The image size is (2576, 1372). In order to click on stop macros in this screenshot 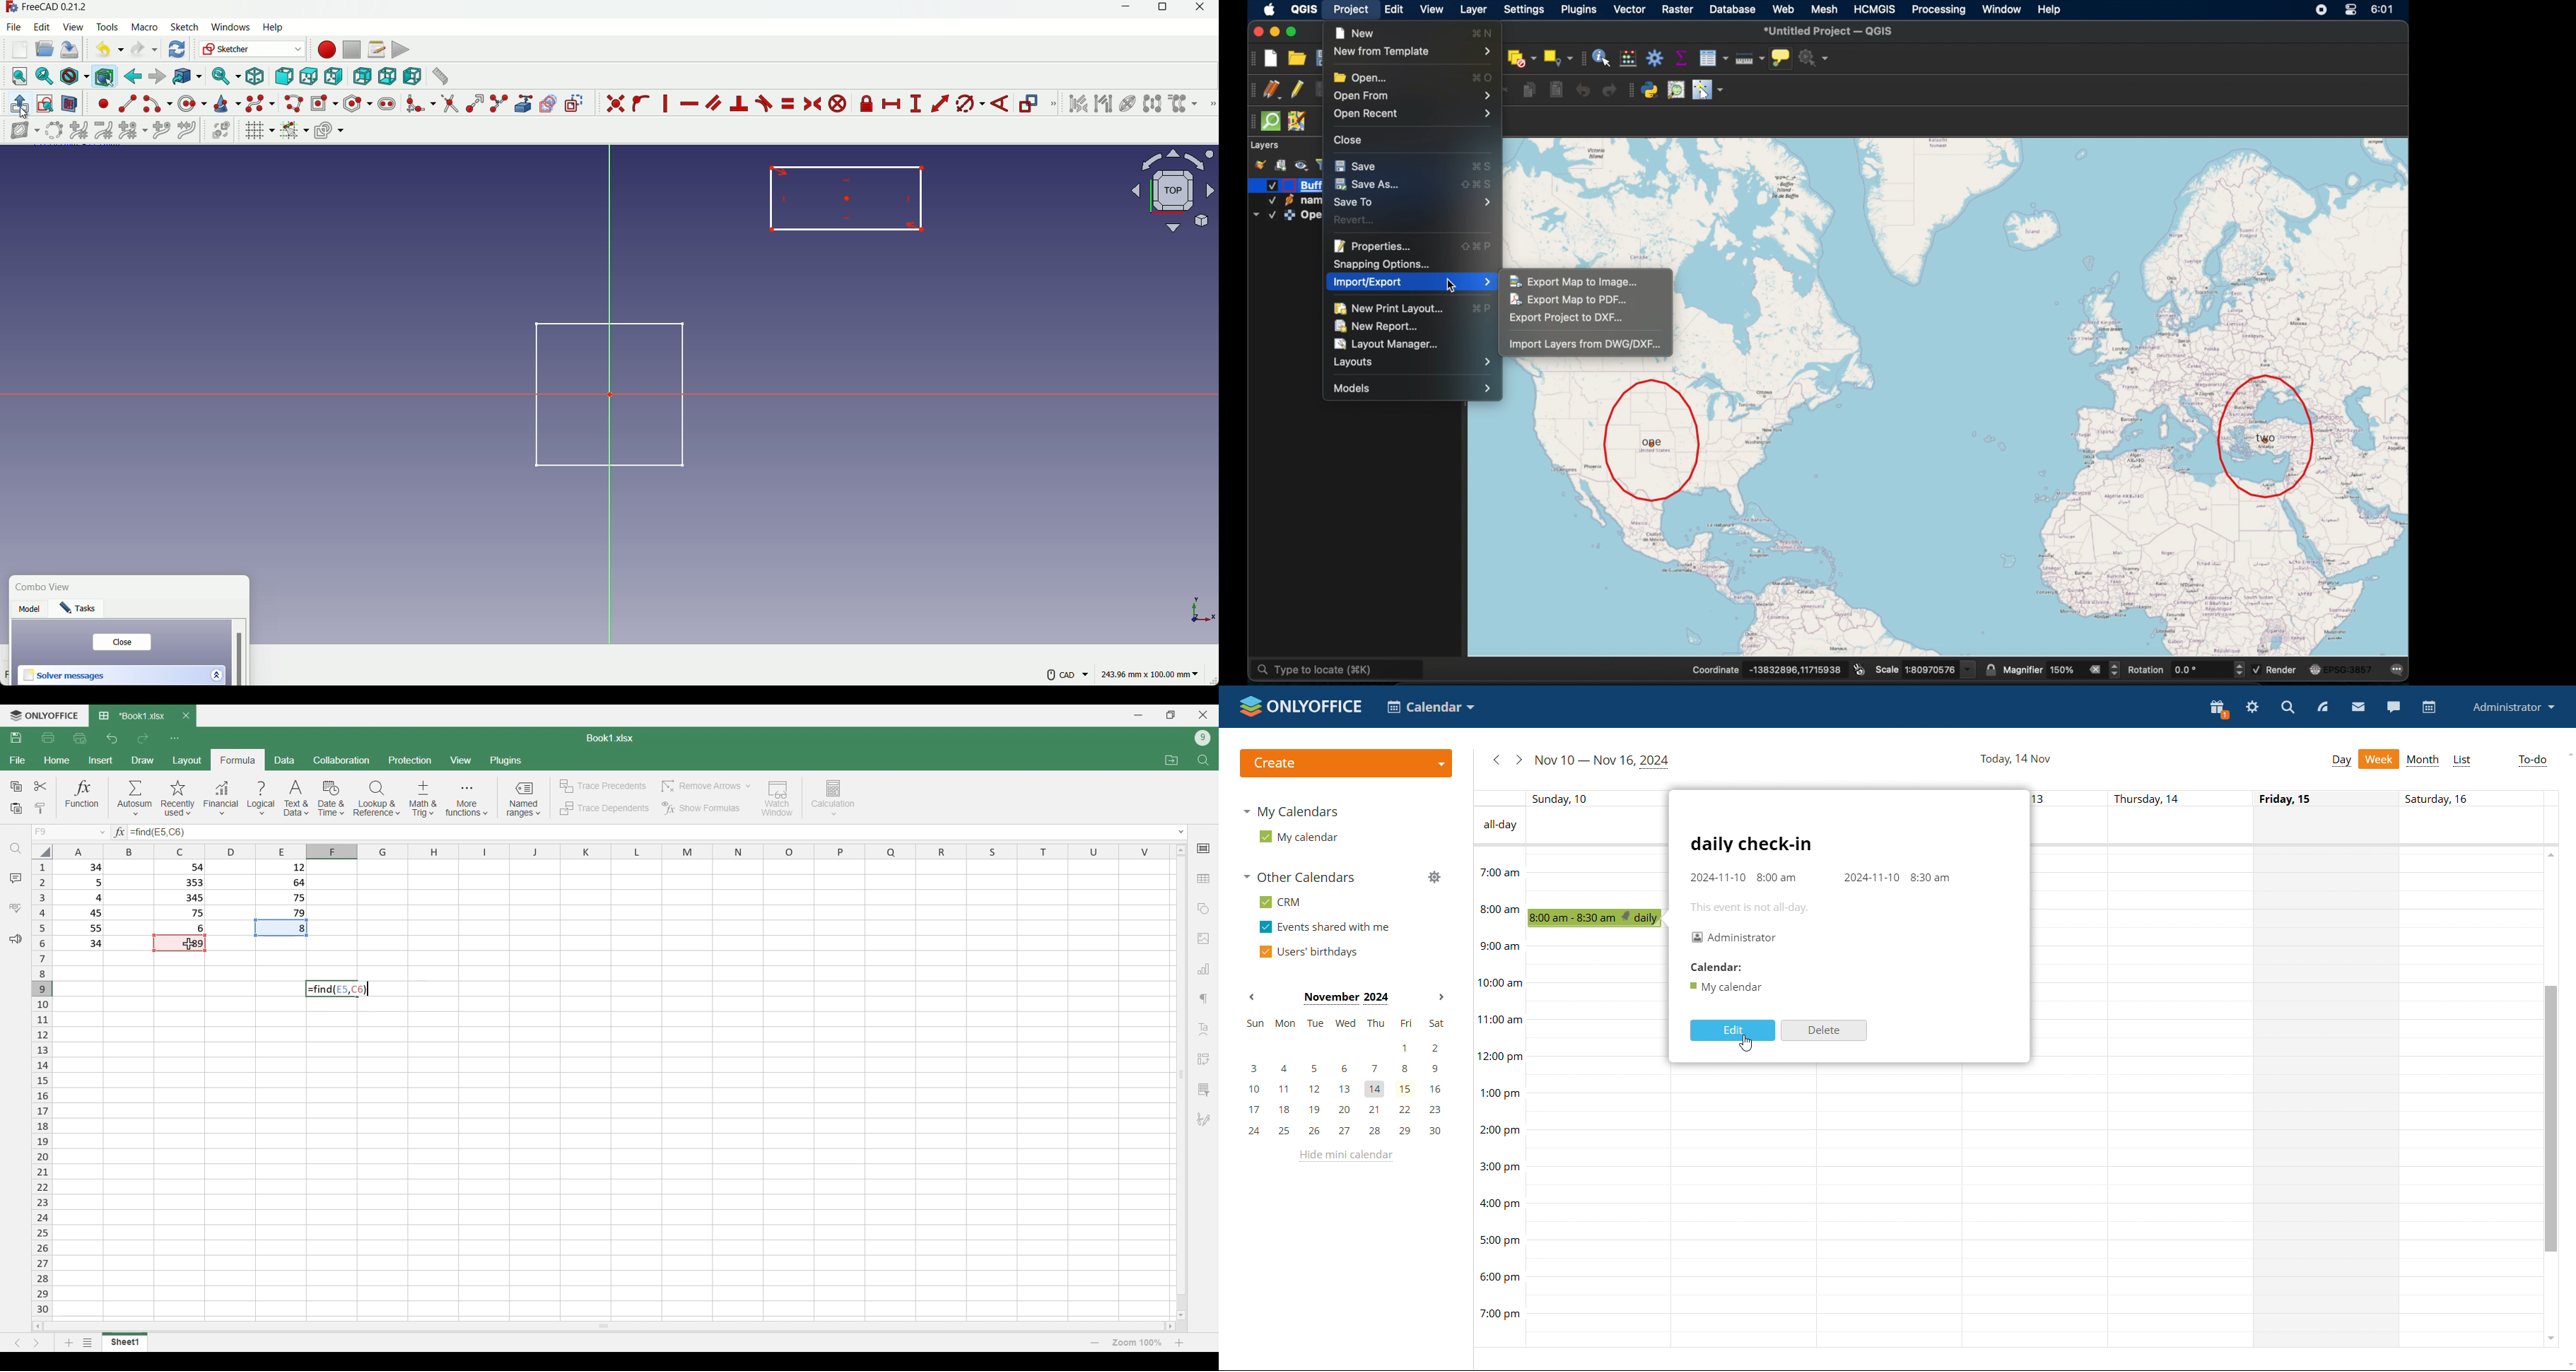, I will do `click(351, 50)`.